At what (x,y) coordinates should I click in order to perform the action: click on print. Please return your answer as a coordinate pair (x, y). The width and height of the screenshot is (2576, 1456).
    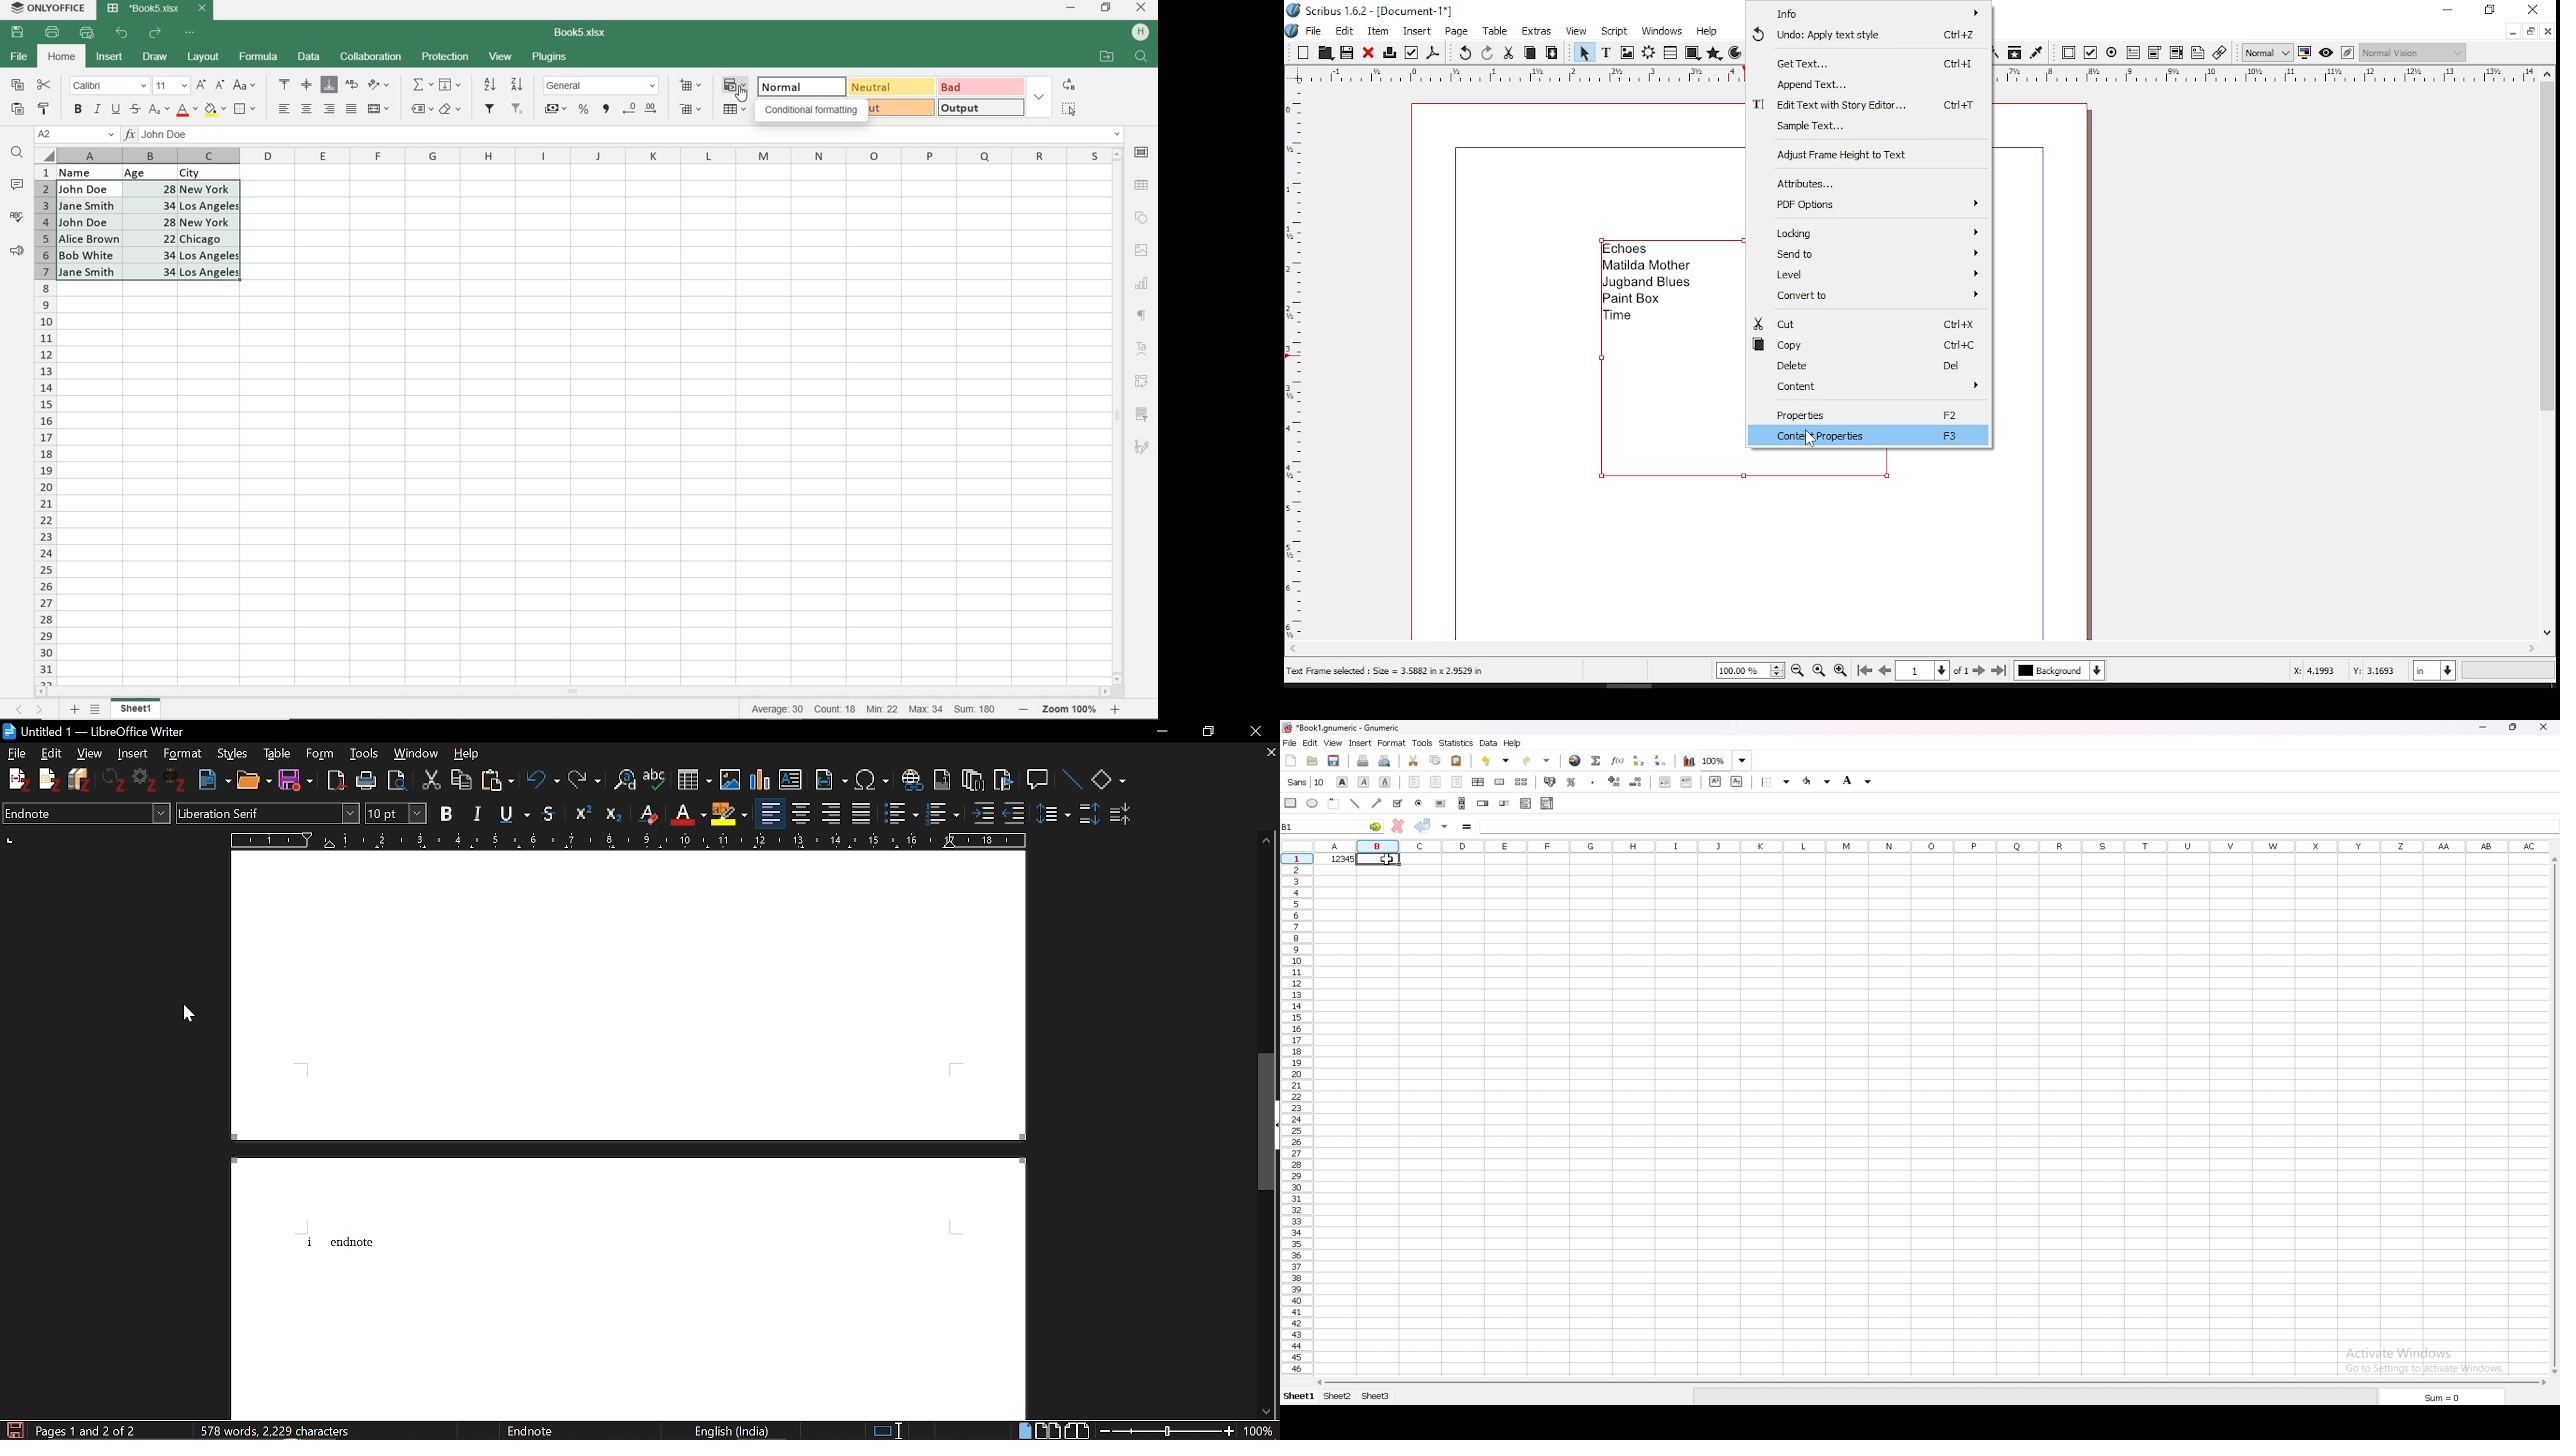
    Looking at the image, I should click on (1363, 760).